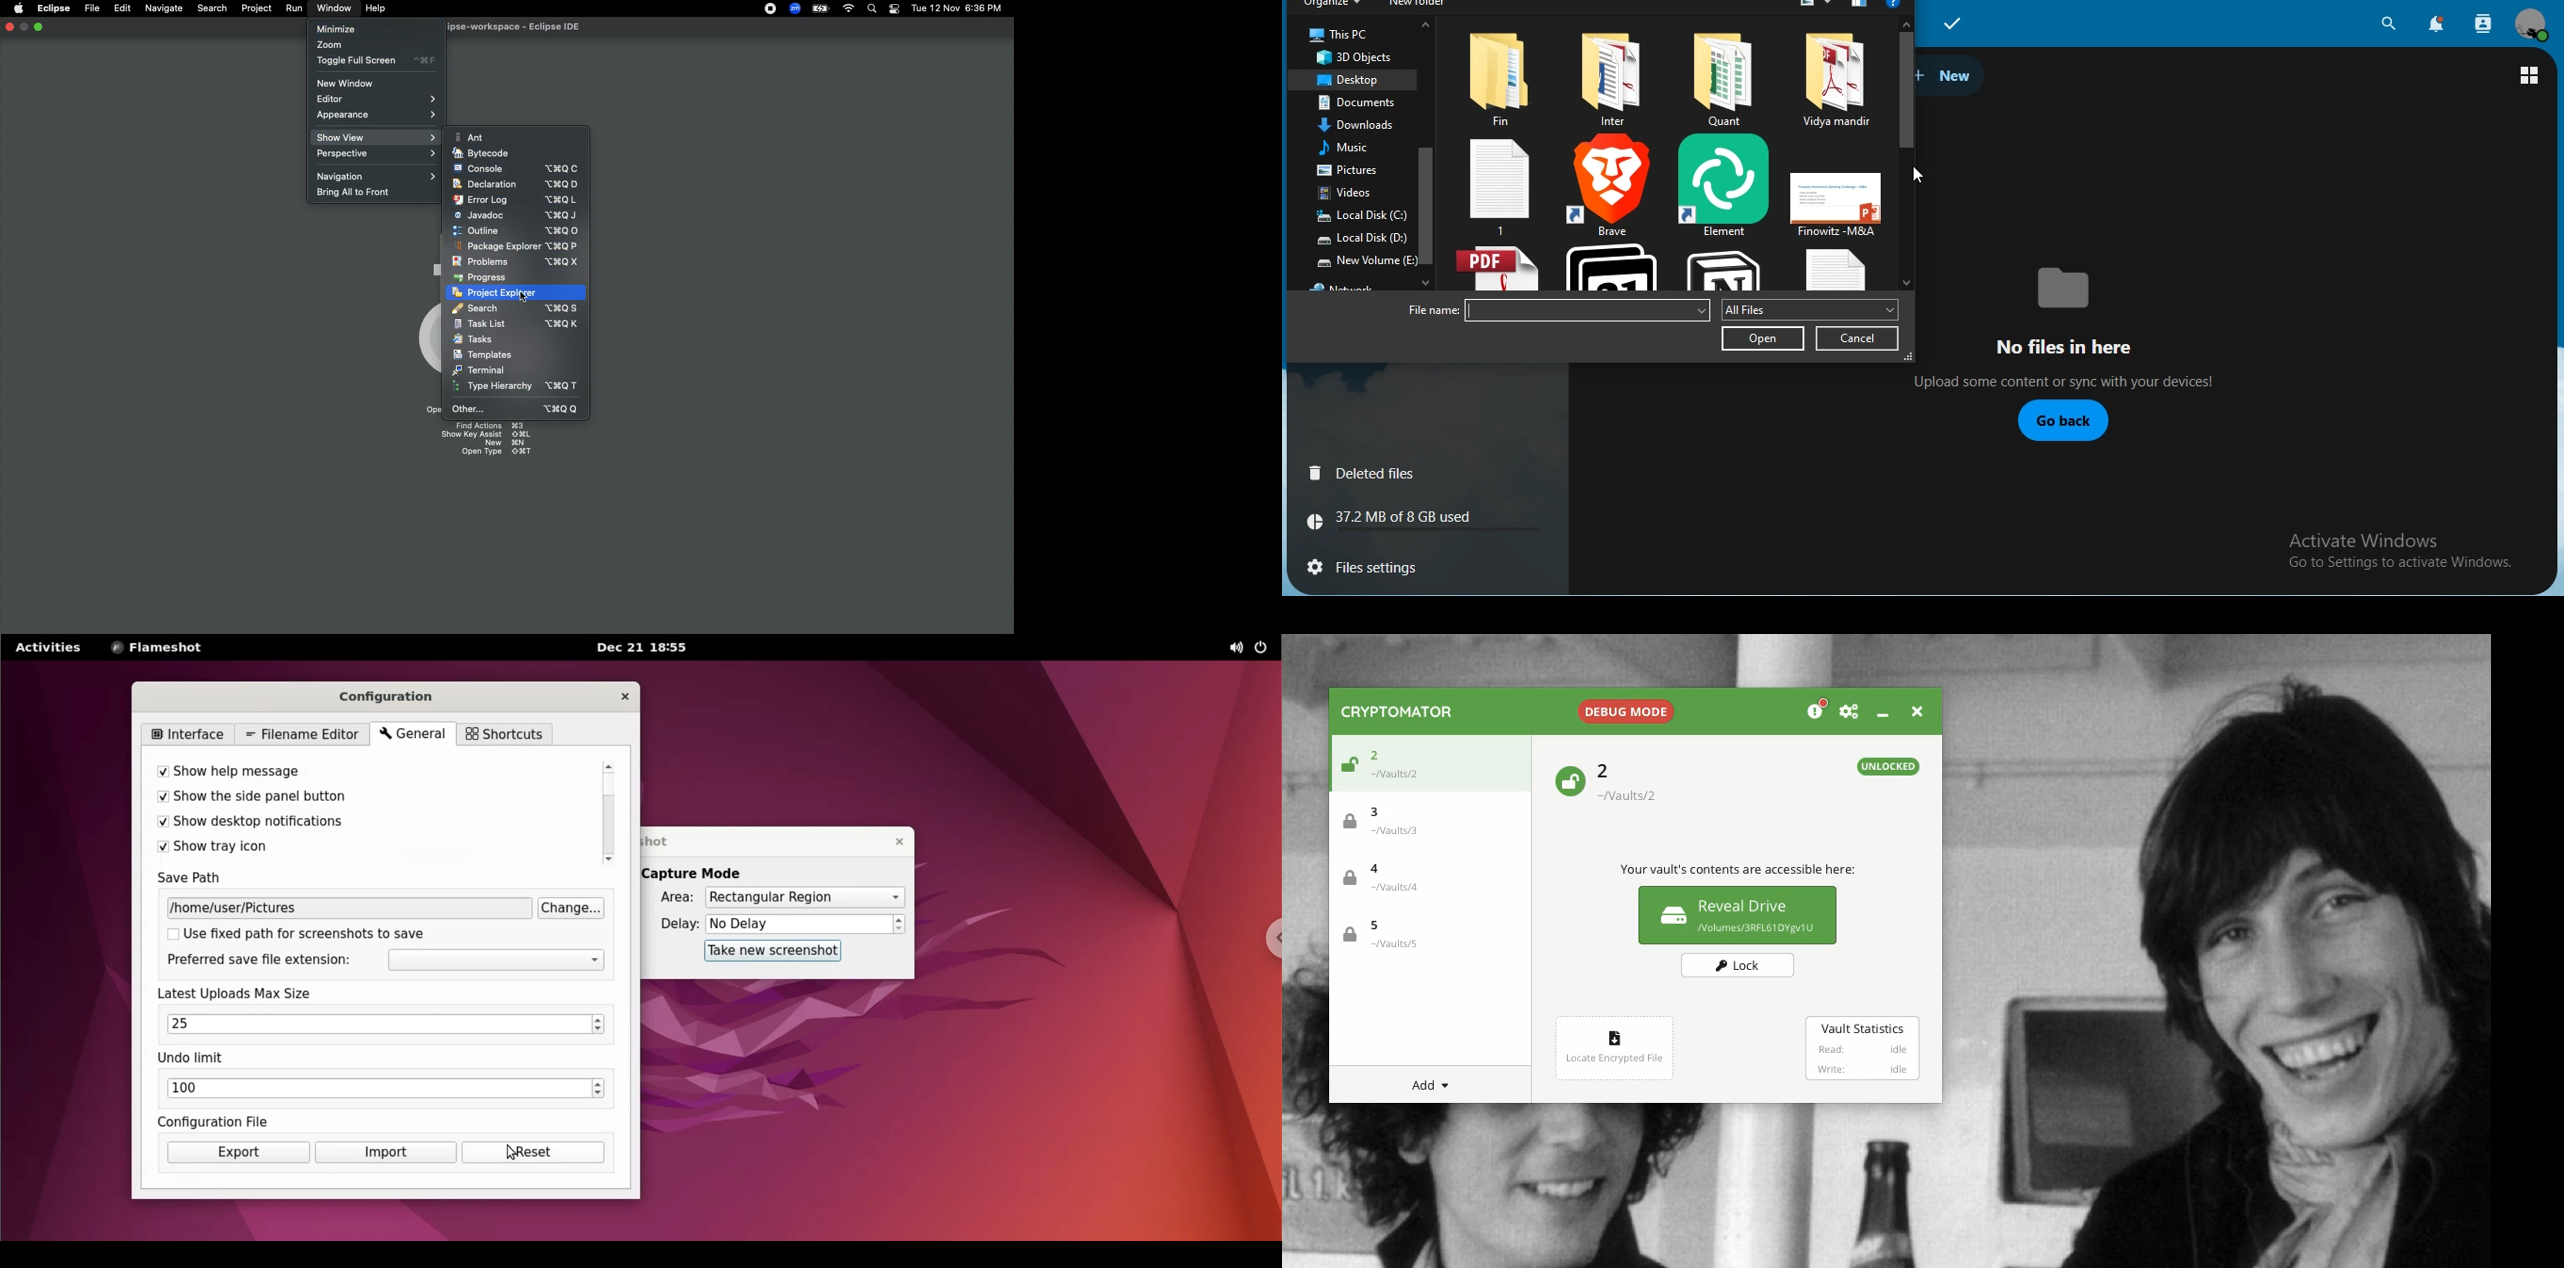  What do you see at coordinates (668, 898) in the screenshot?
I see `area` at bounding box center [668, 898].